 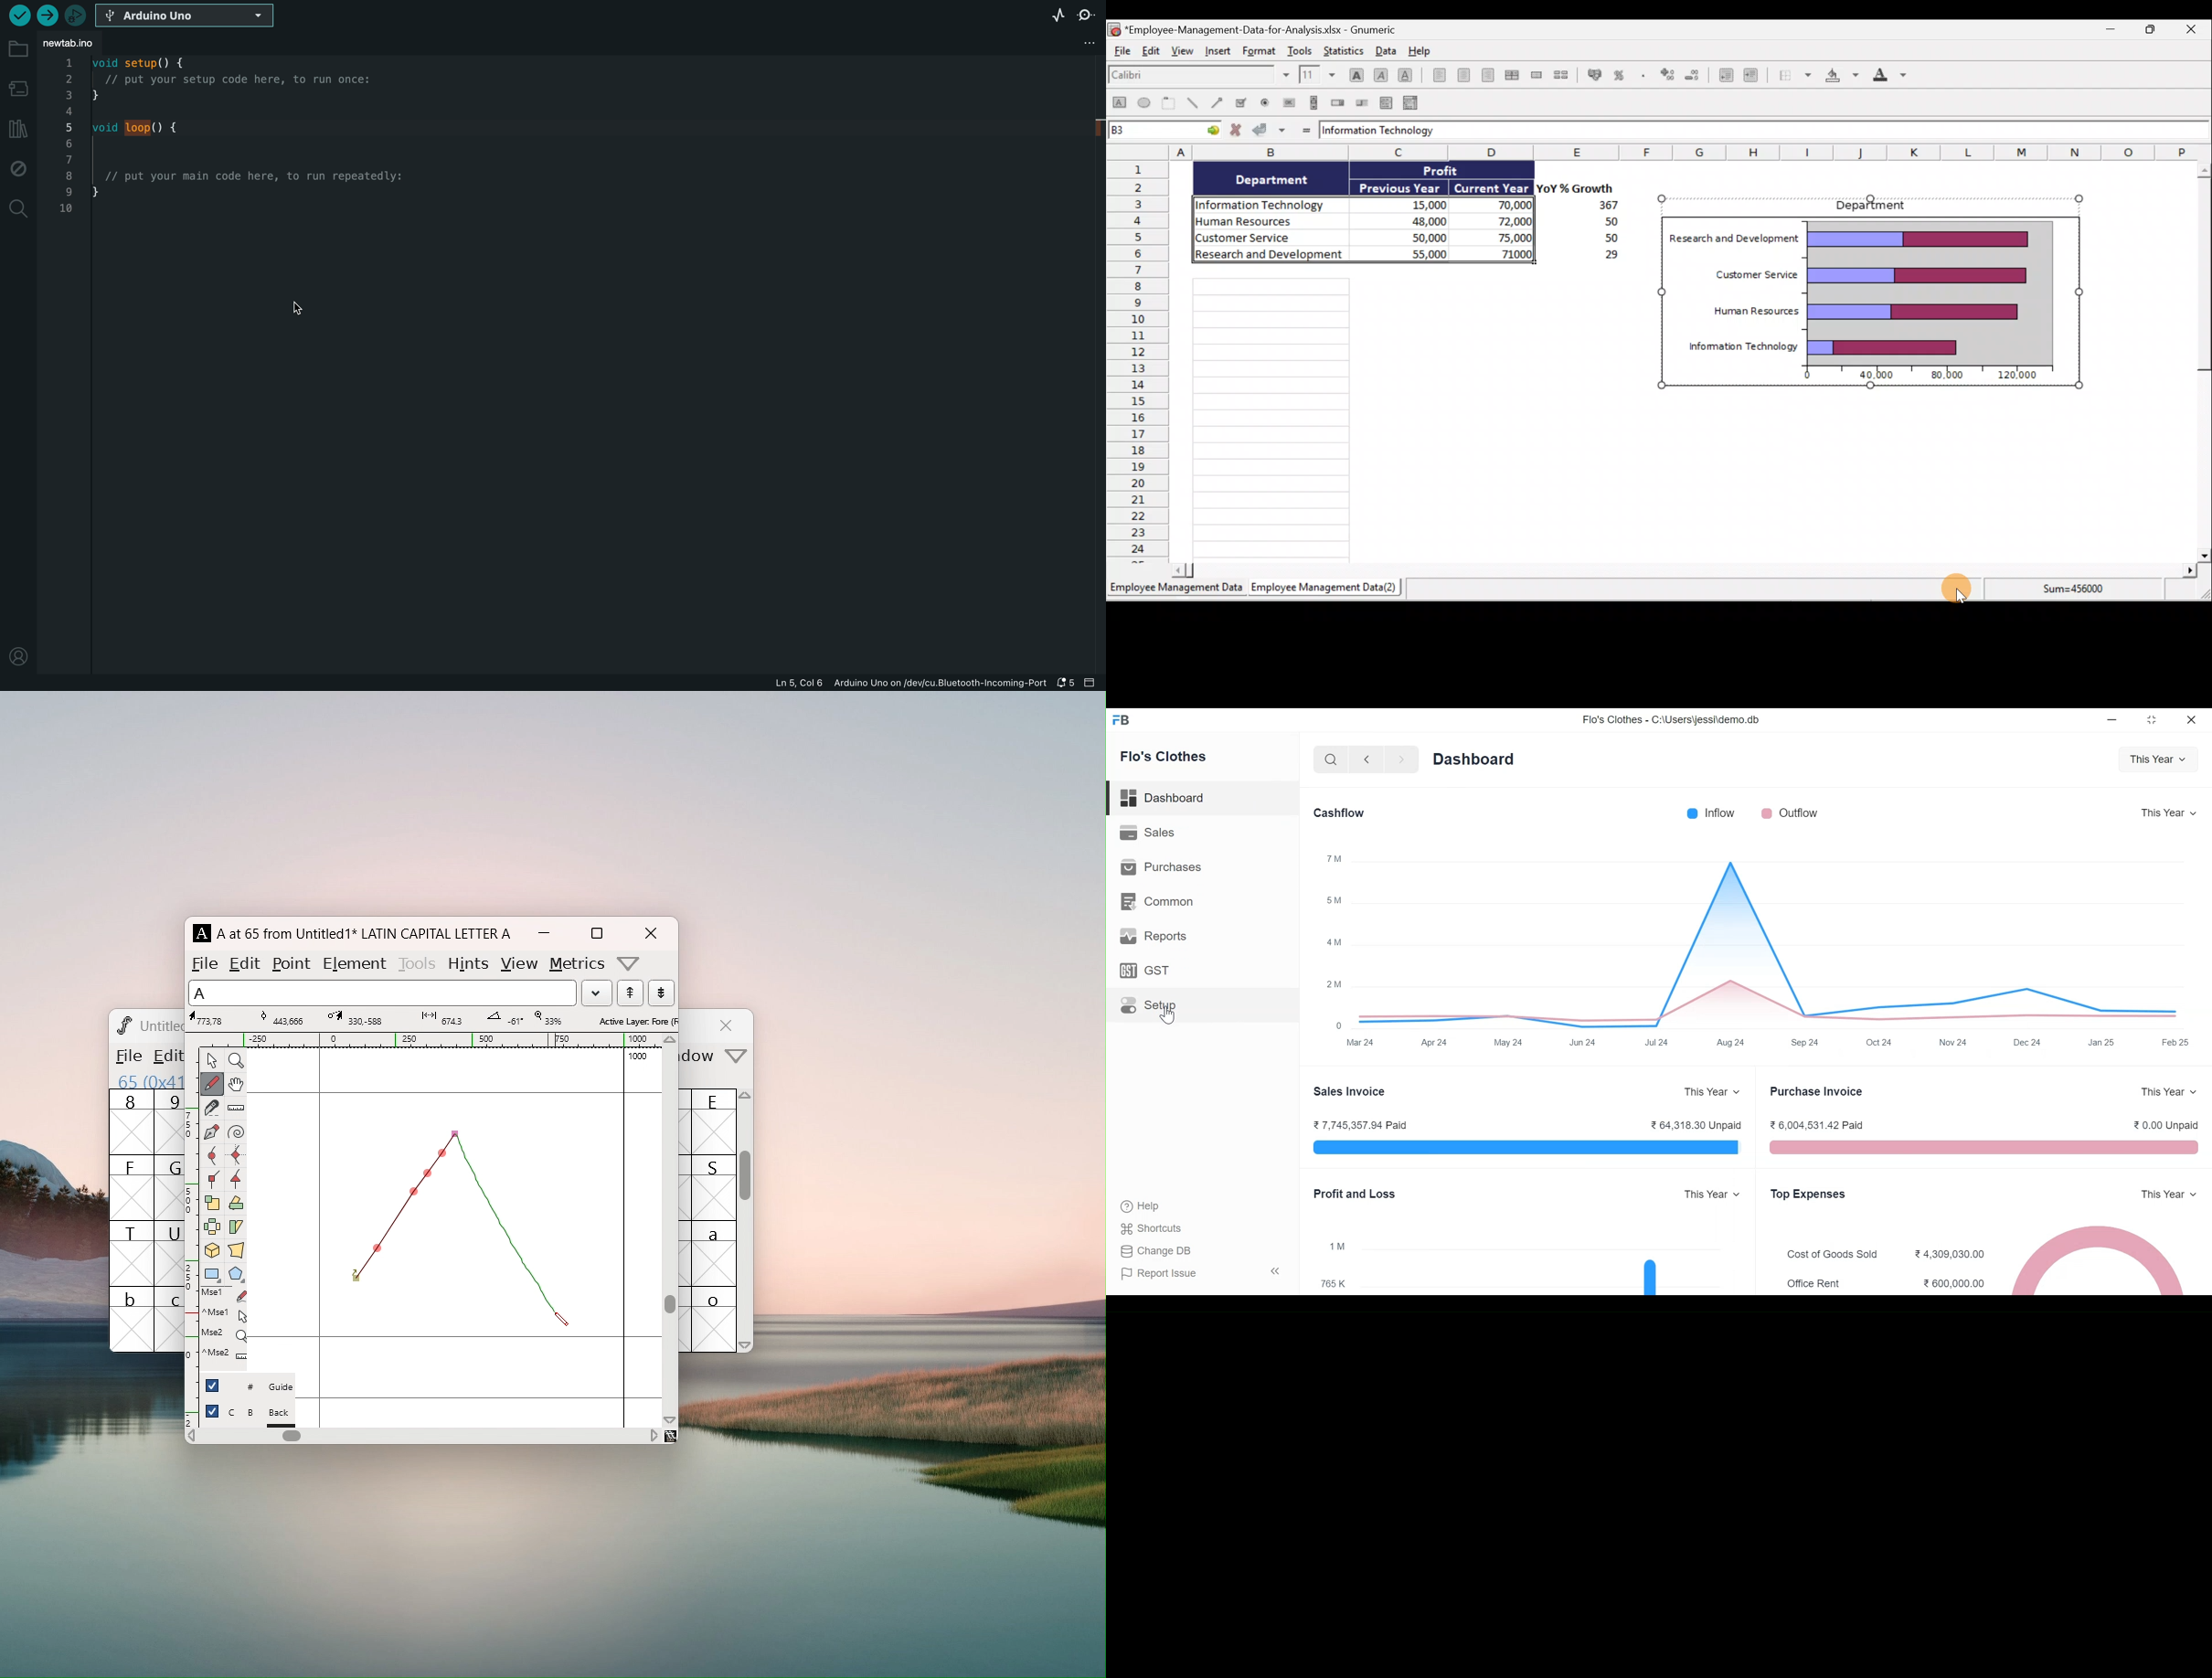 What do you see at coordinates (547, 1018) in the screenshot?
I see `level of maginification` at bounding box center [547, 1018].